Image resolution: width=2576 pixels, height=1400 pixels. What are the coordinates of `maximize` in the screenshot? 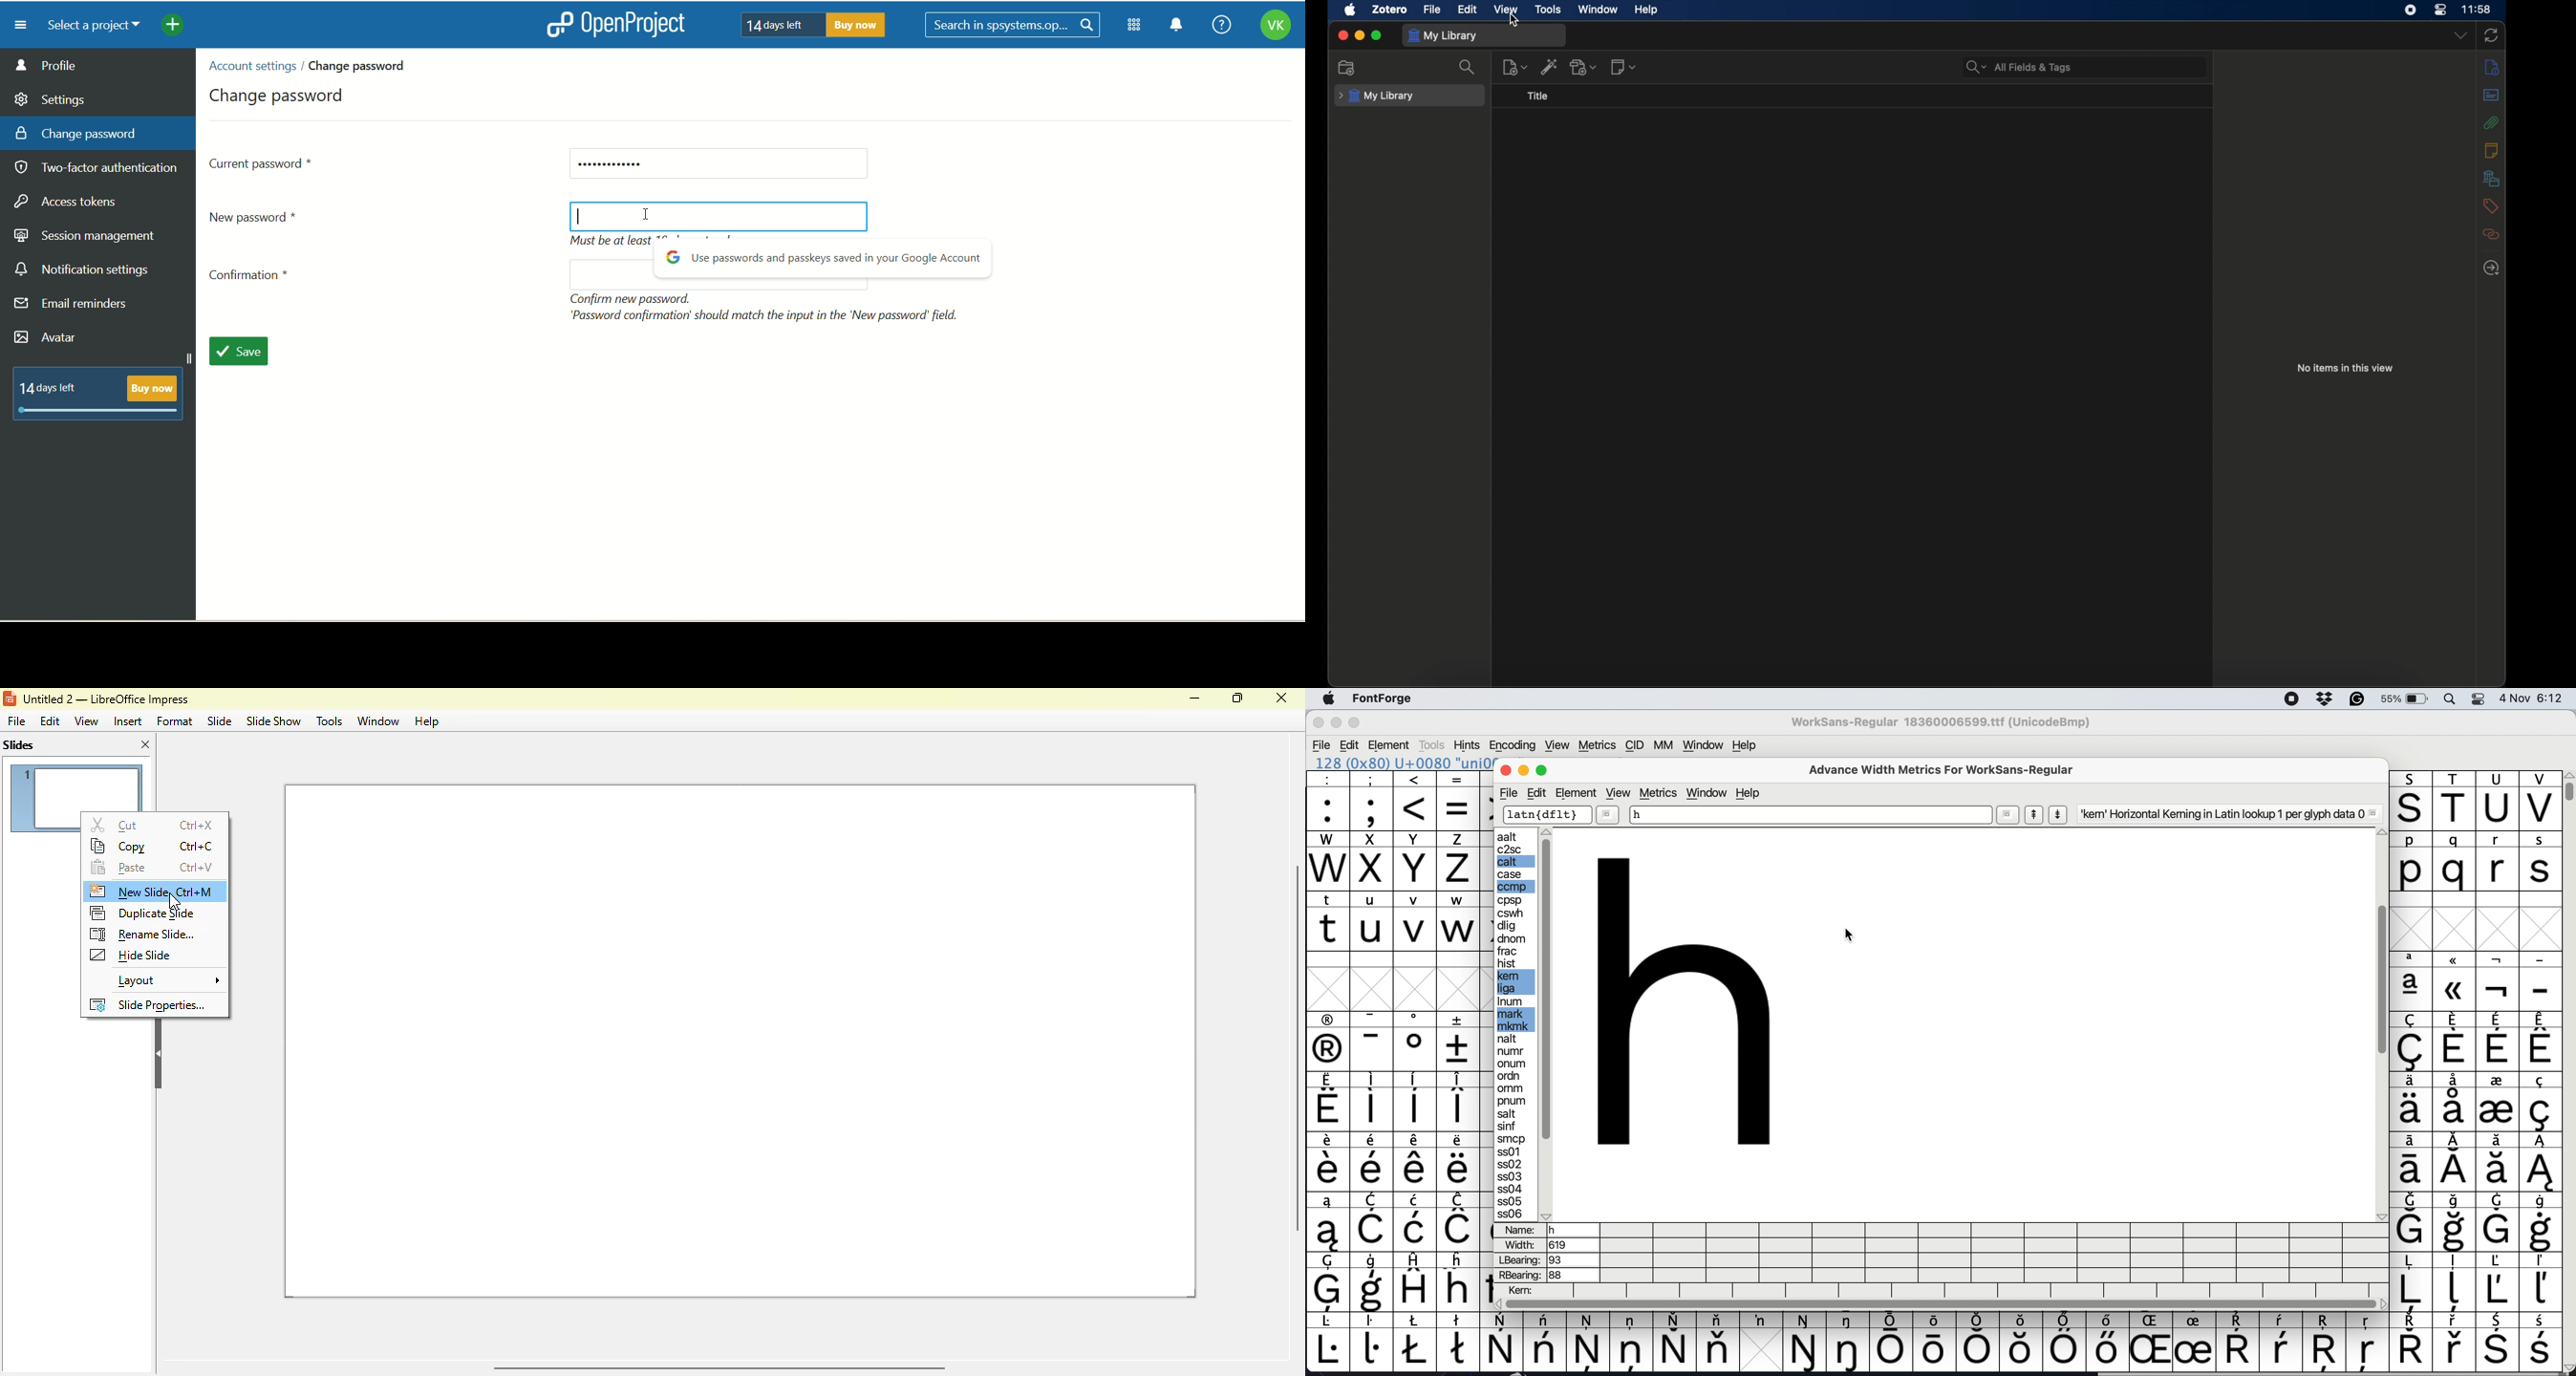 It's located at (1377, 36).